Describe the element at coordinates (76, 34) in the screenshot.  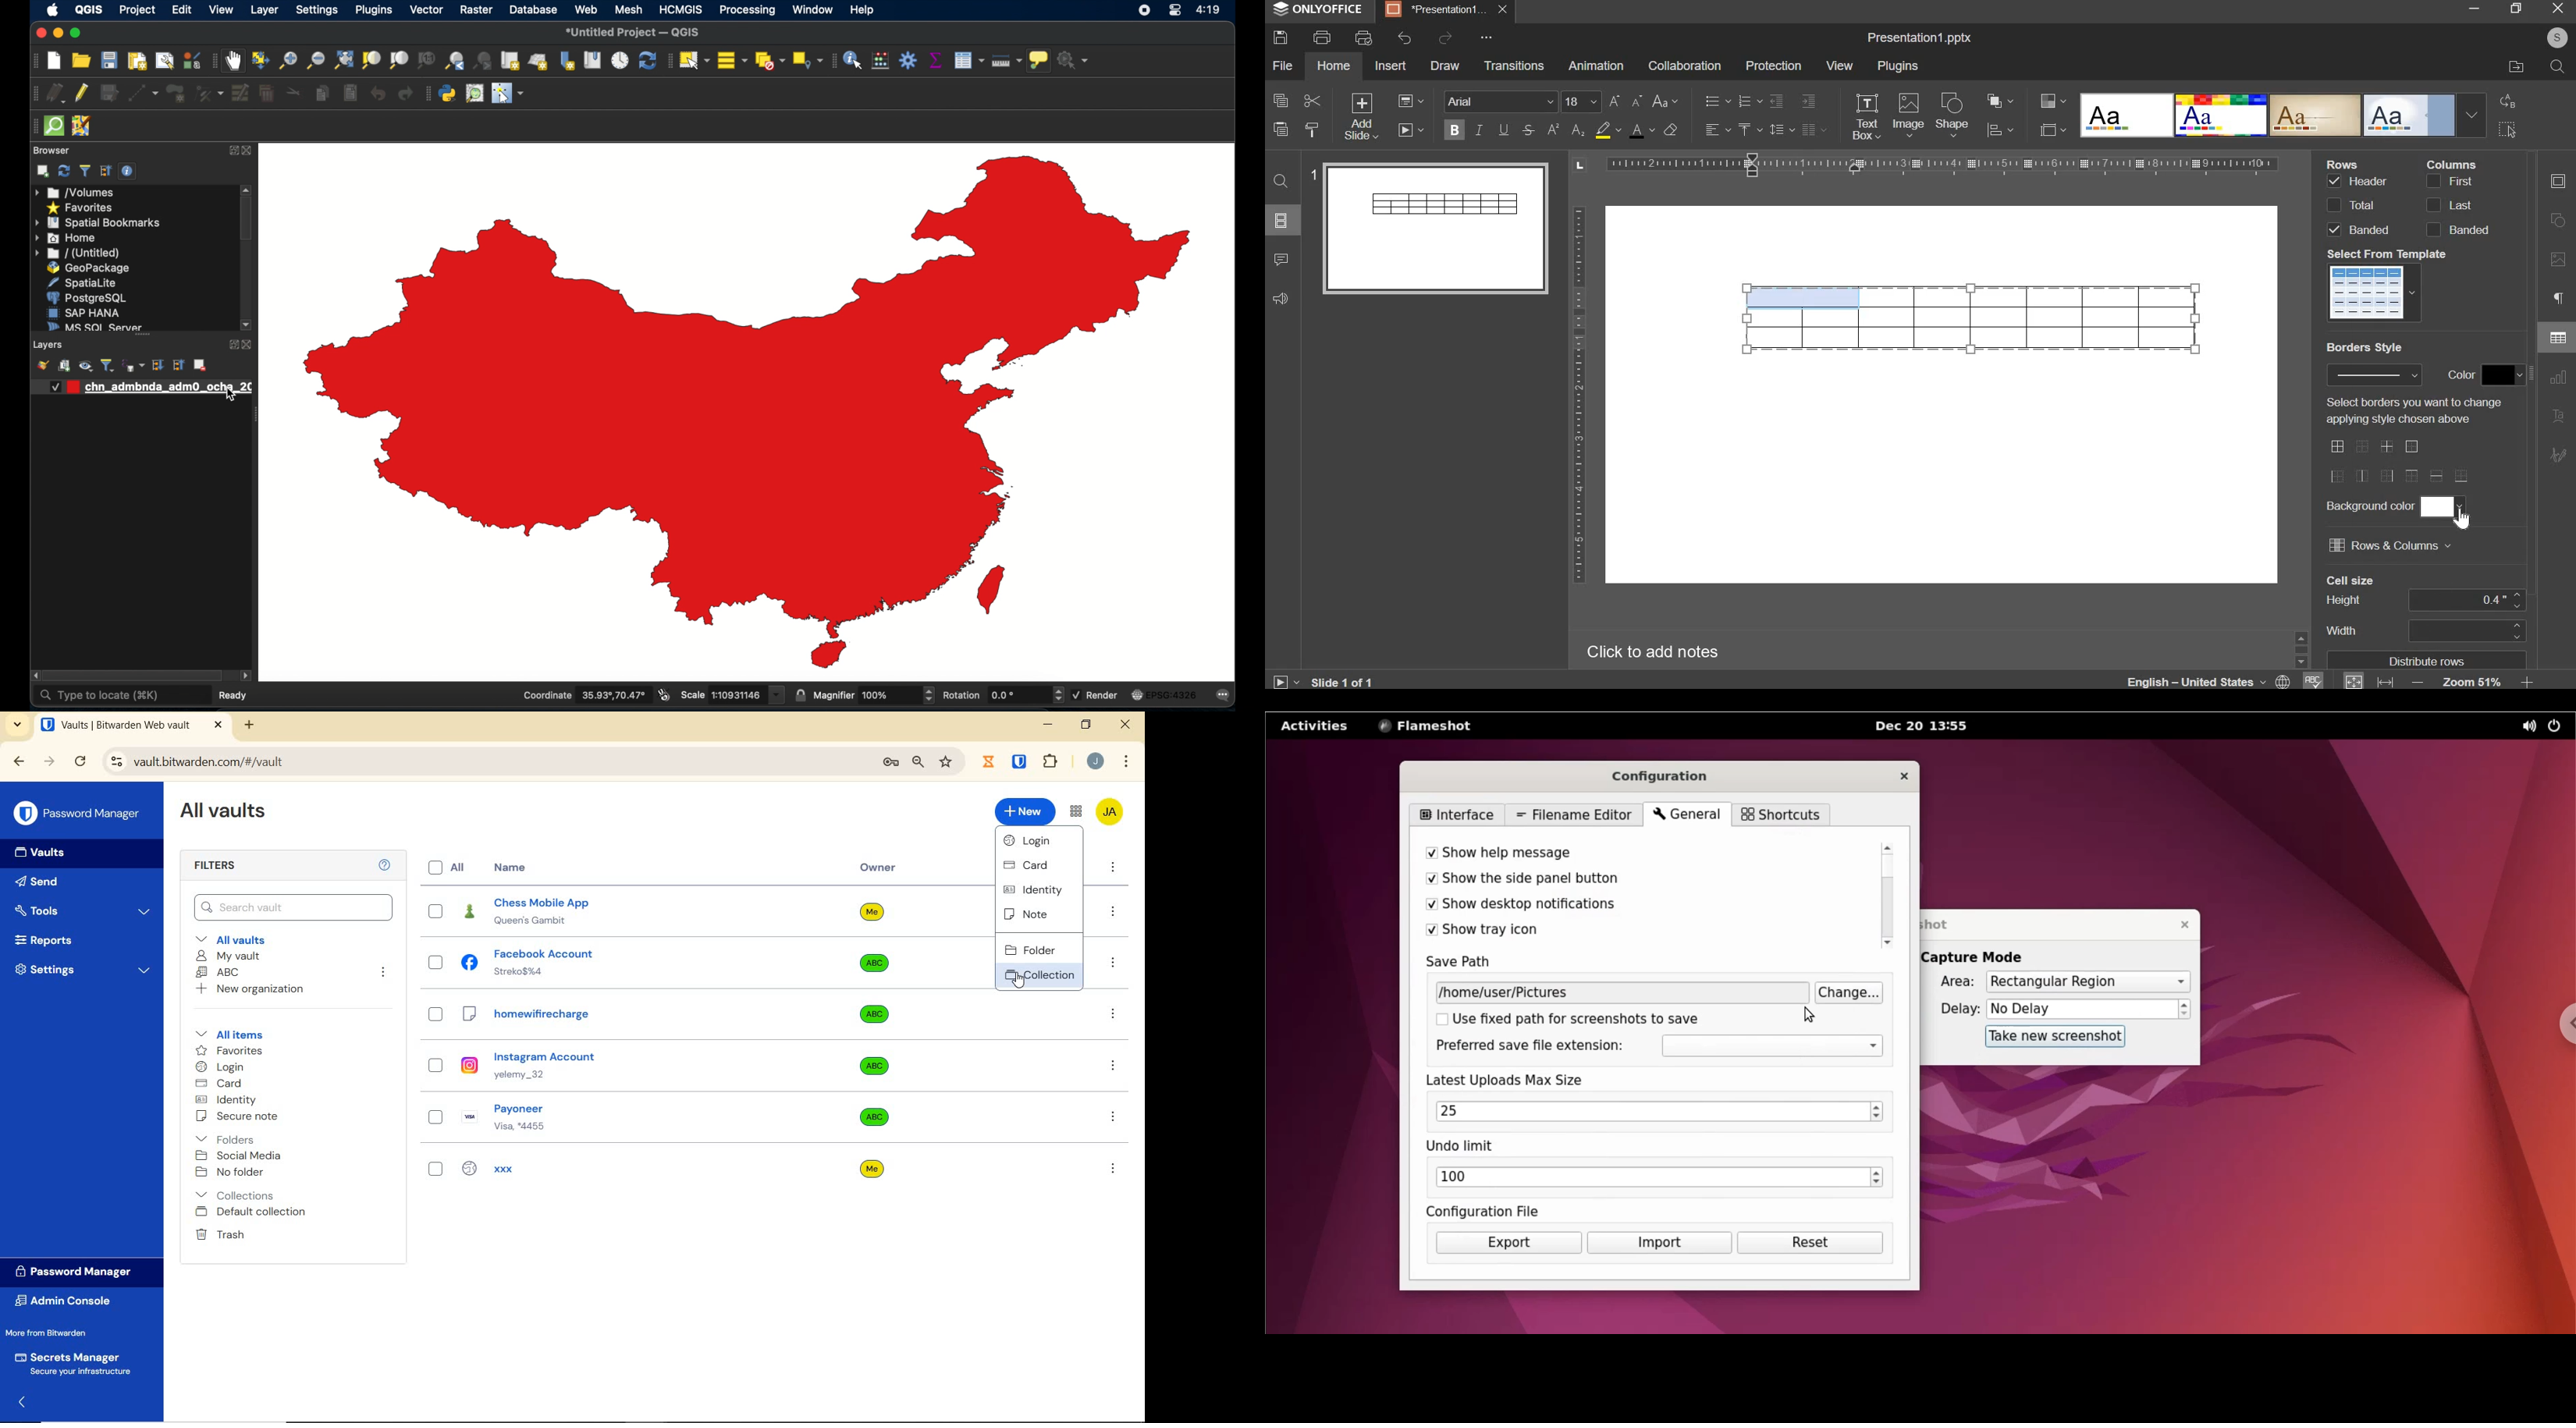
I see `maximizing` at that location.